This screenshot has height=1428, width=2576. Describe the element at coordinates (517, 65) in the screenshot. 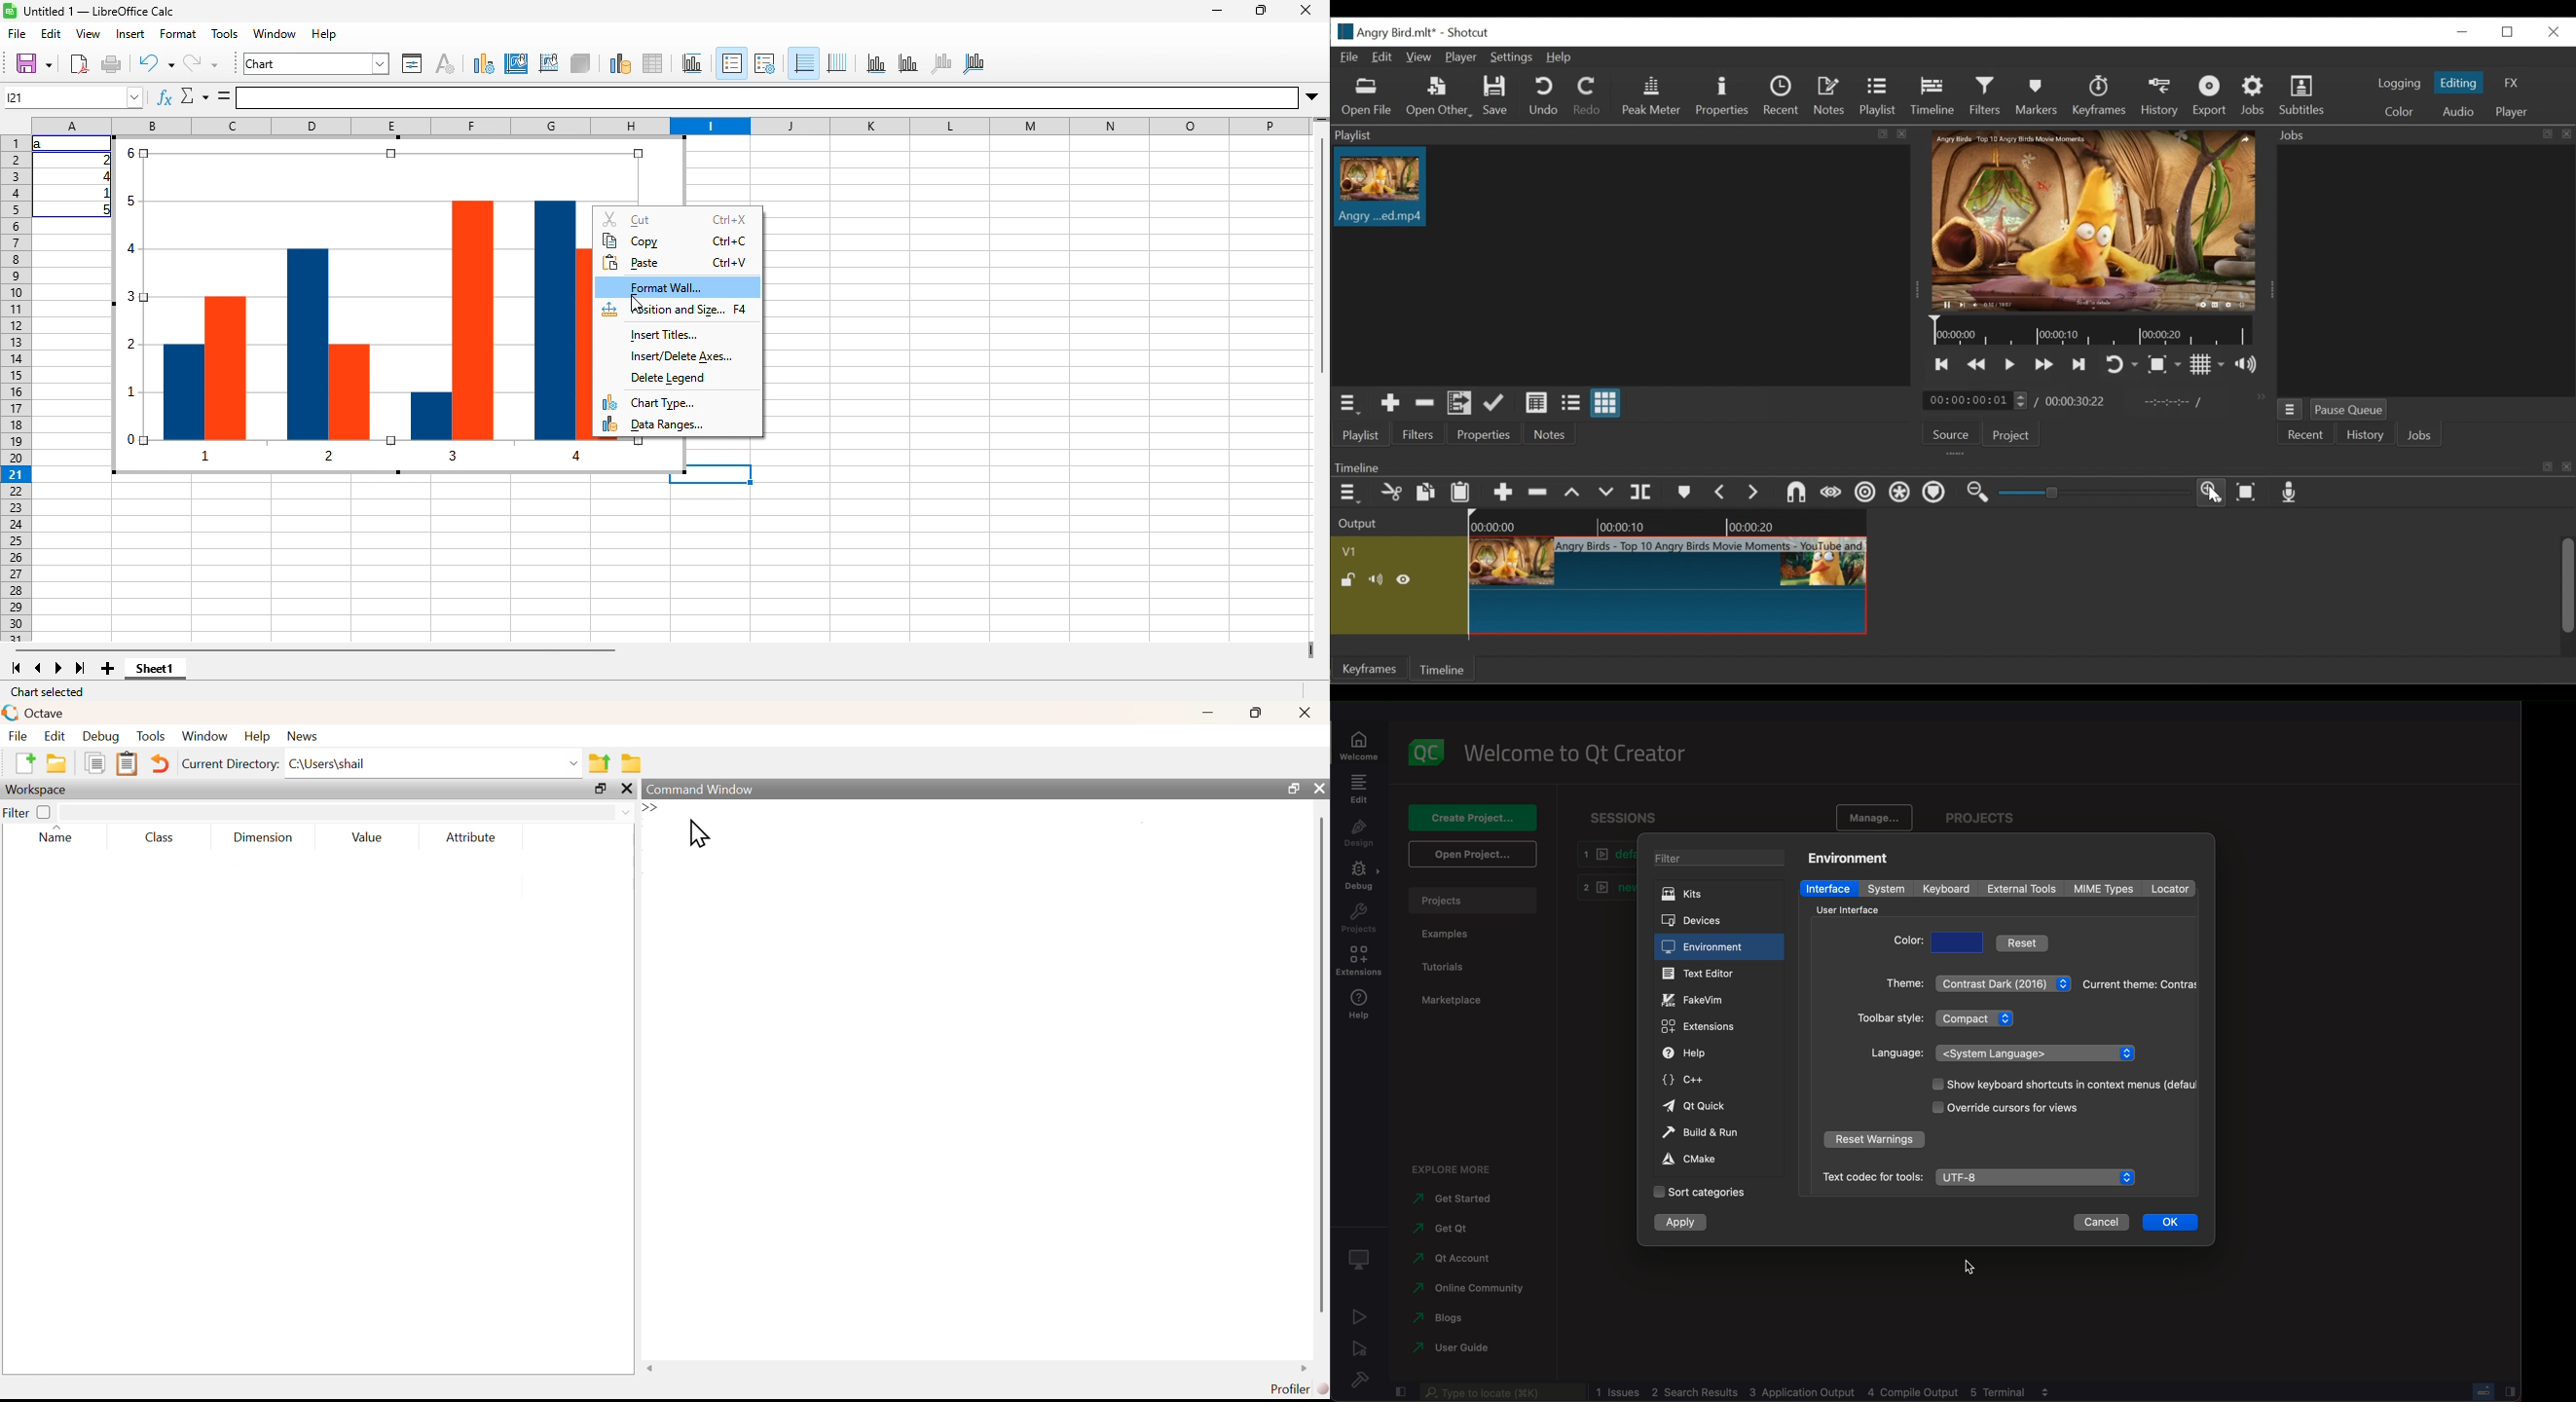

I see `chart area` at that location.